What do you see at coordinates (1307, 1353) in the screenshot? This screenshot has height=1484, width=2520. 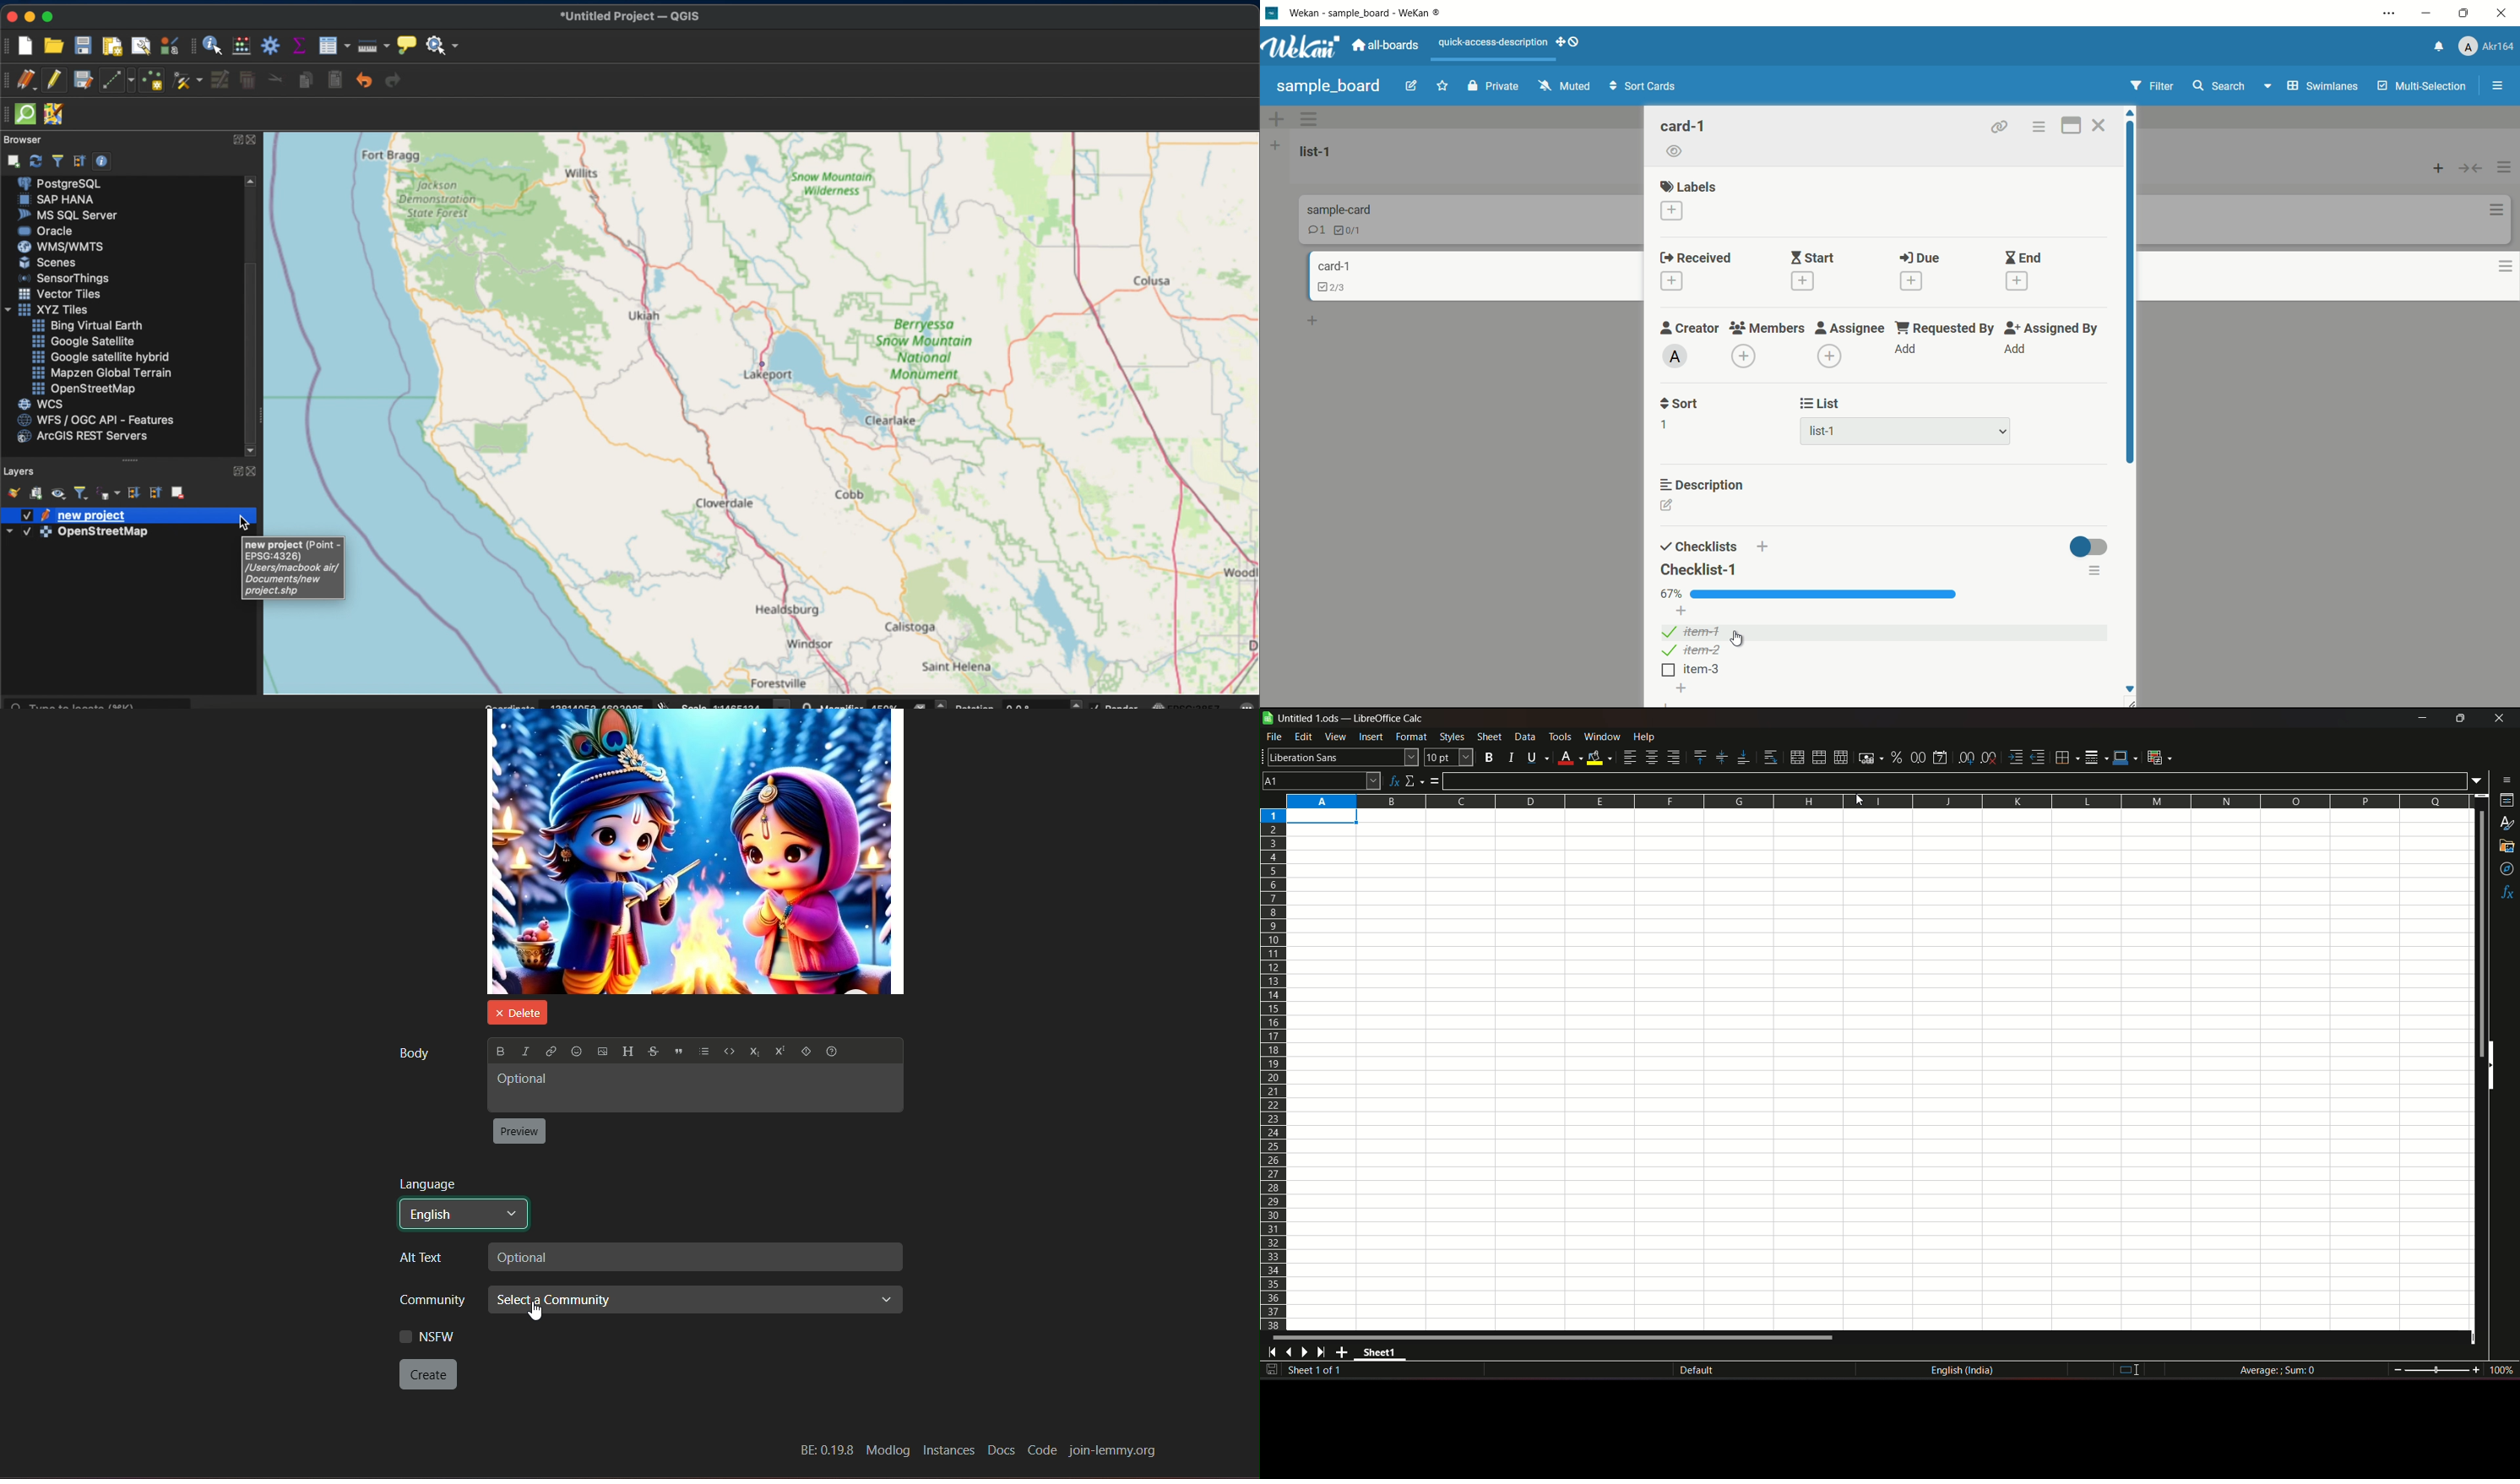 I see `next sheet` at bounding box center [1307, 1353].